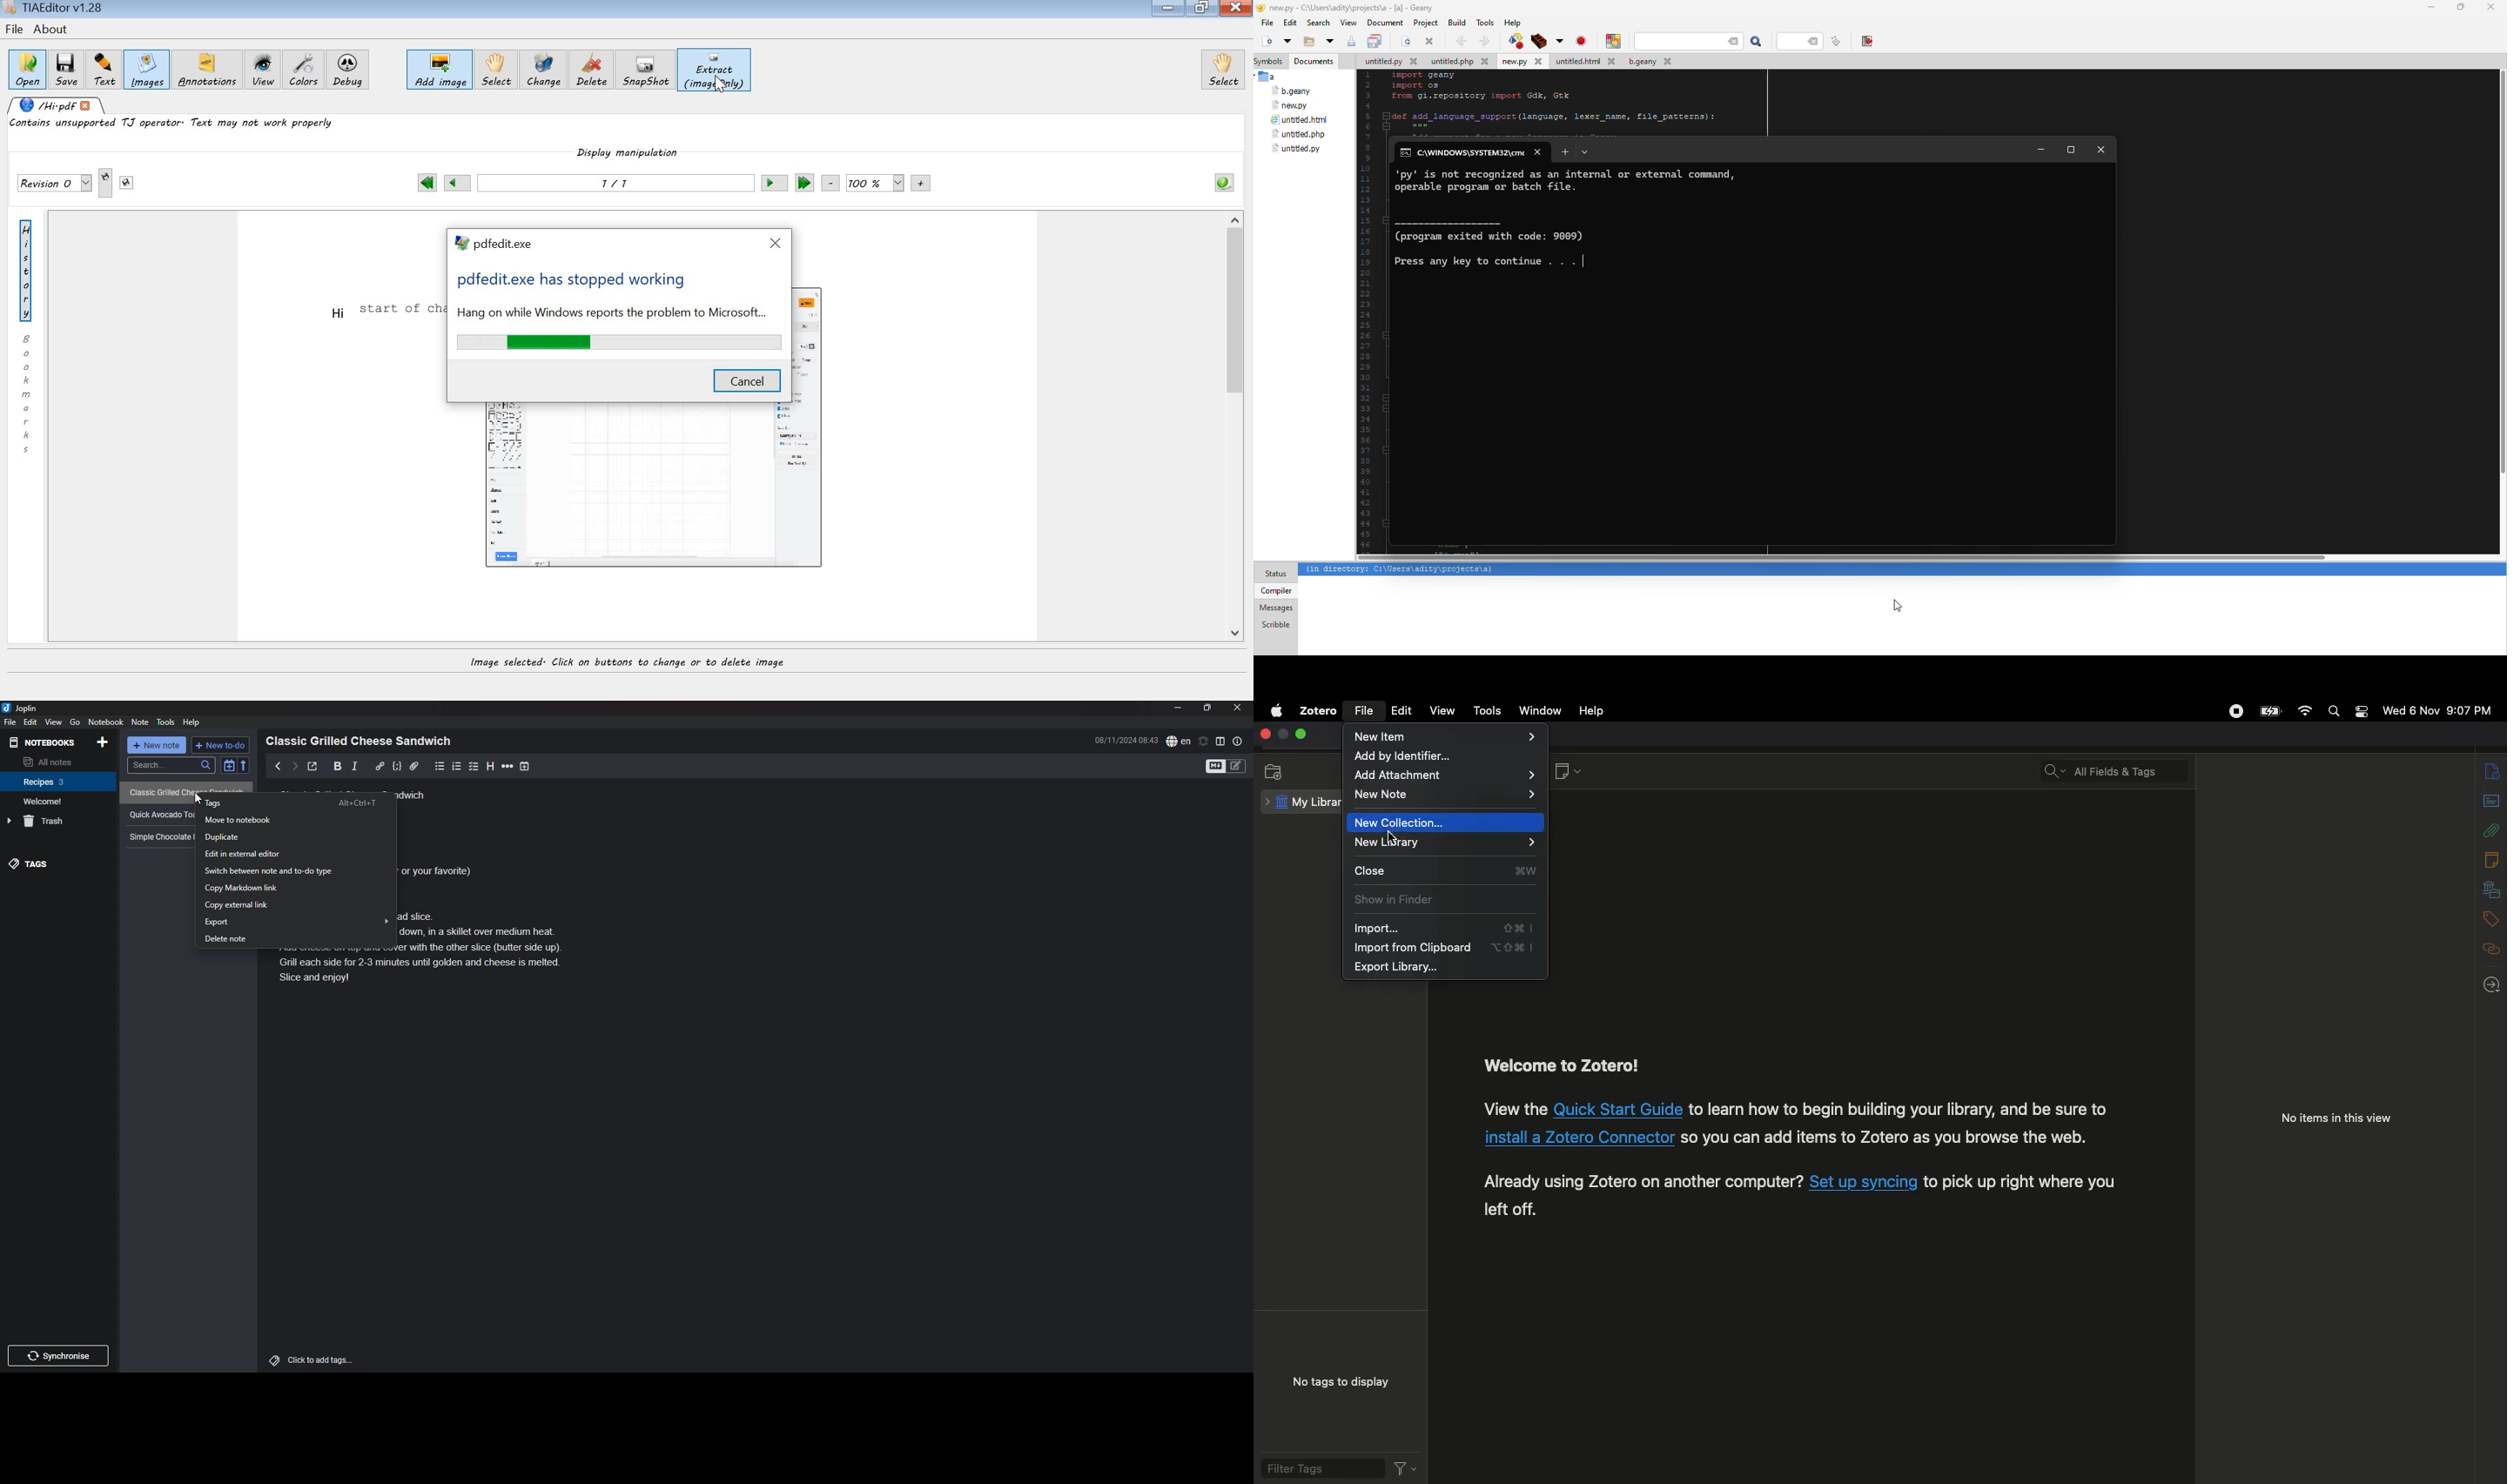  Describe the element at coordinates (294, 767) in the screenshot. I see `next` at that location.